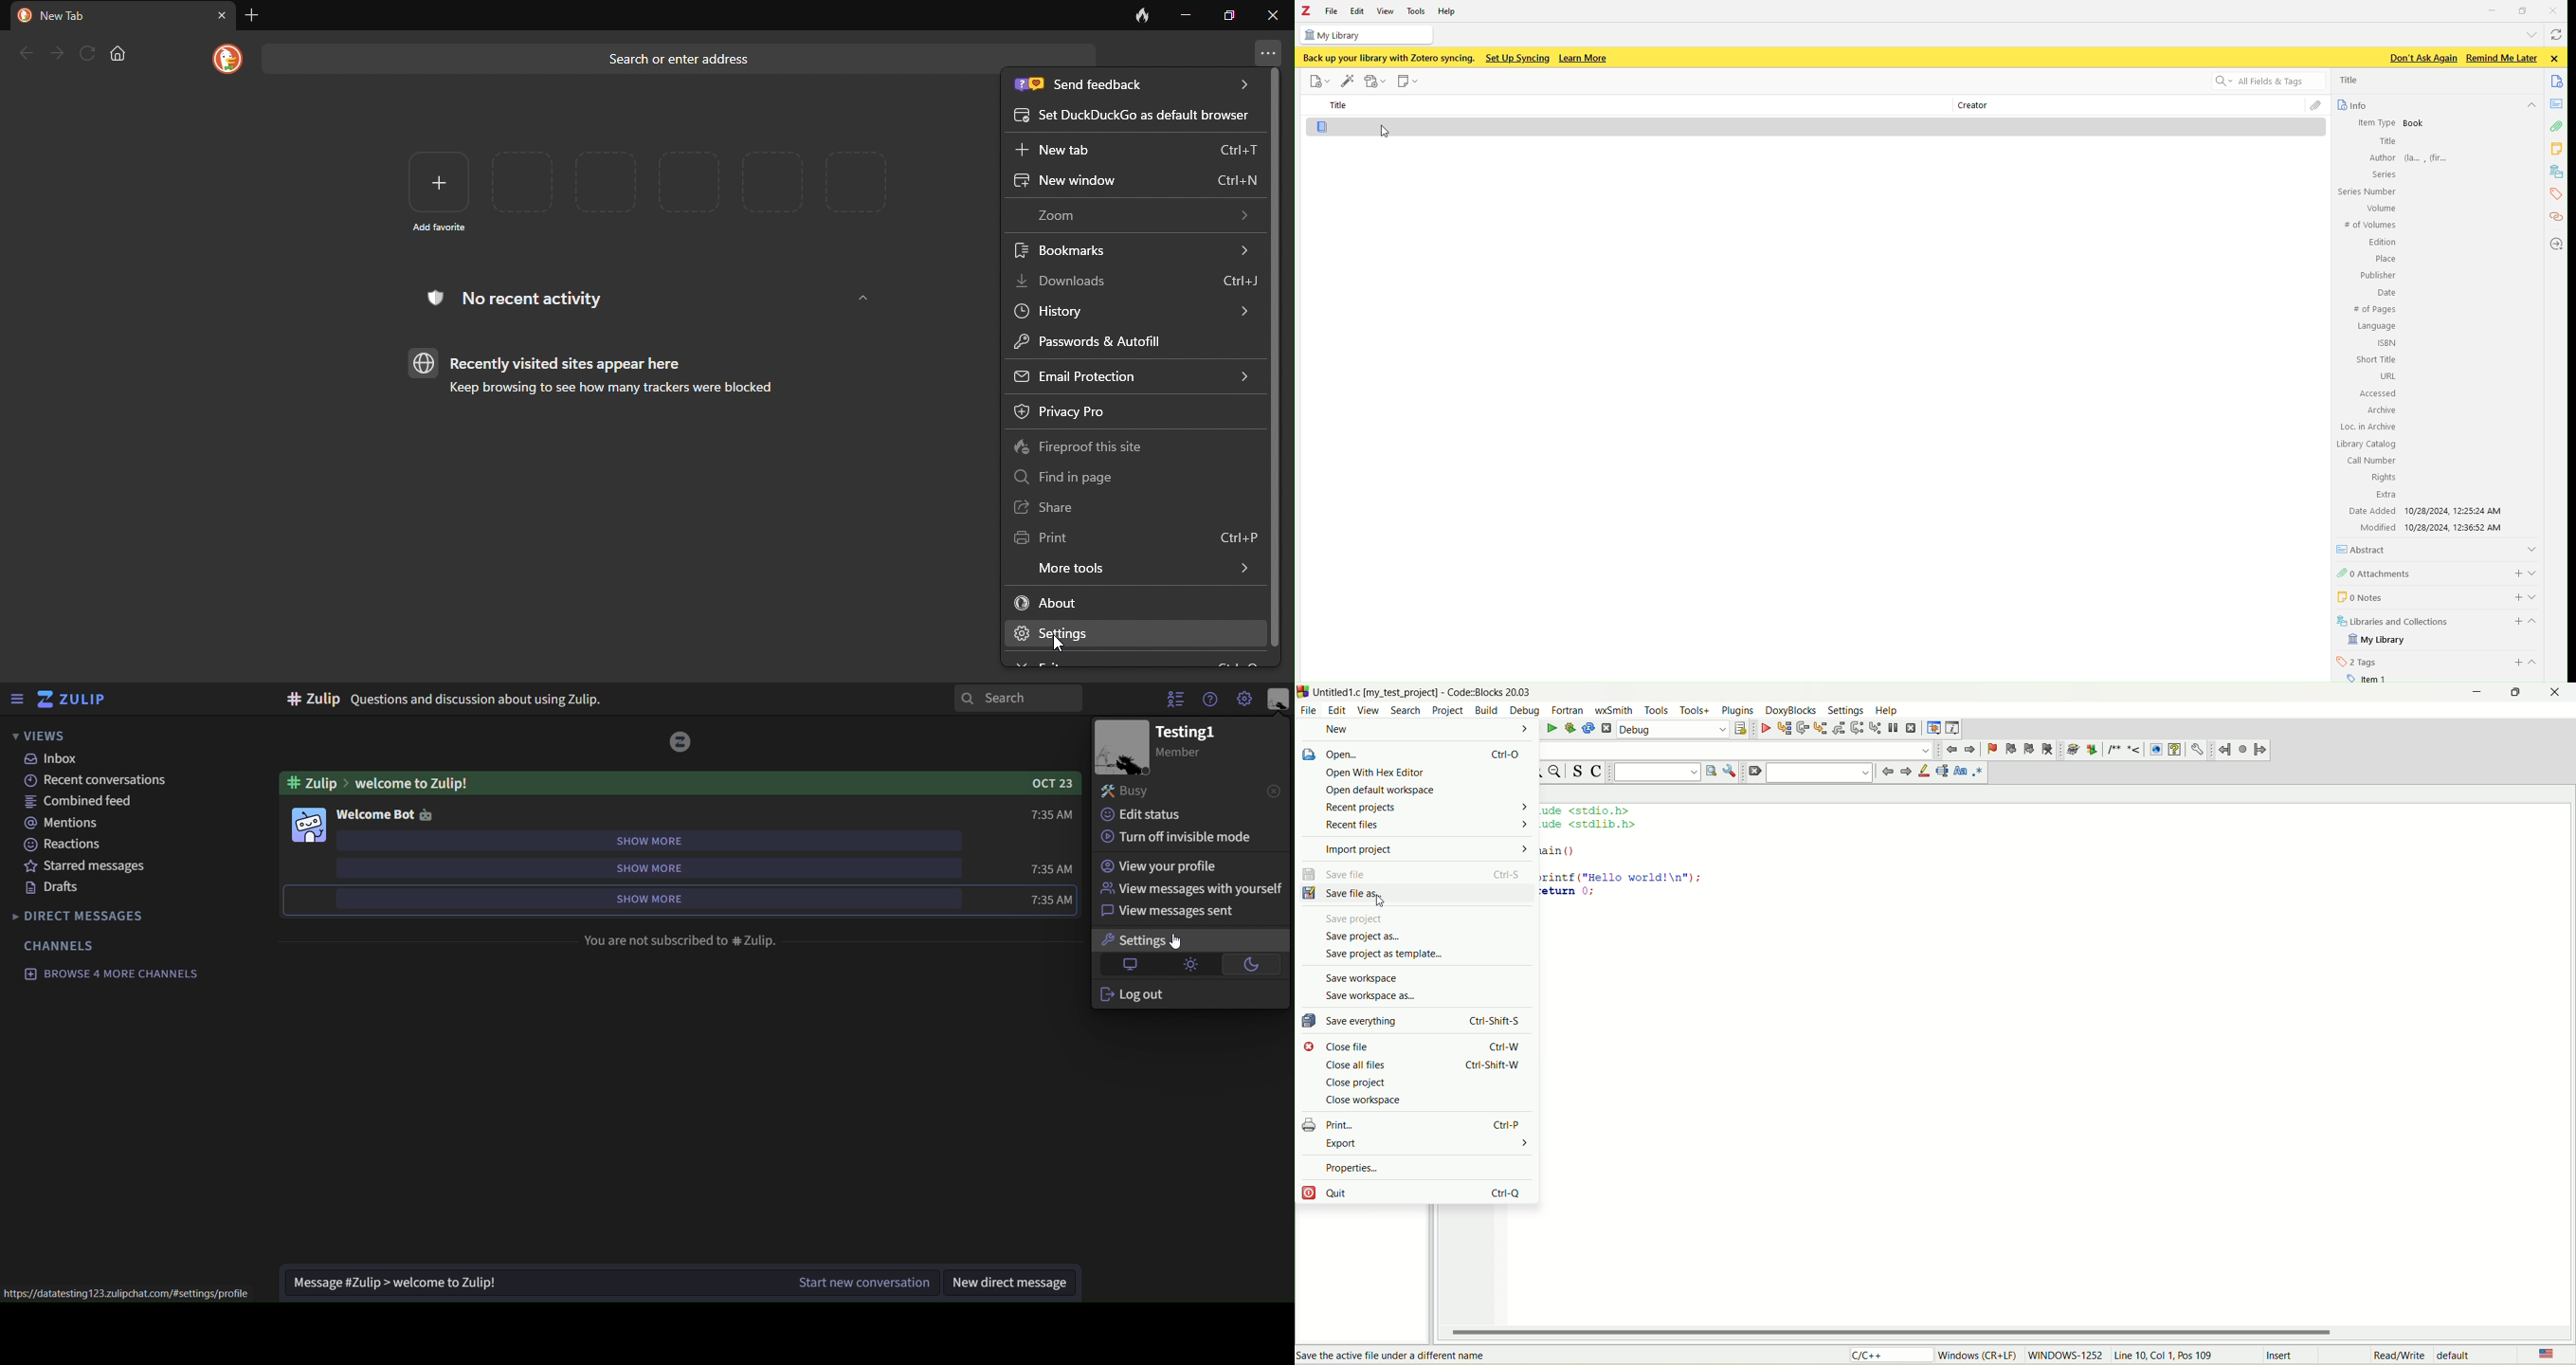 Image resolution: width=2576 pixels, height=1372 pixels. Describe the element at coordinates (1417, 1045) in the screenshot. I see `close file` at that location.